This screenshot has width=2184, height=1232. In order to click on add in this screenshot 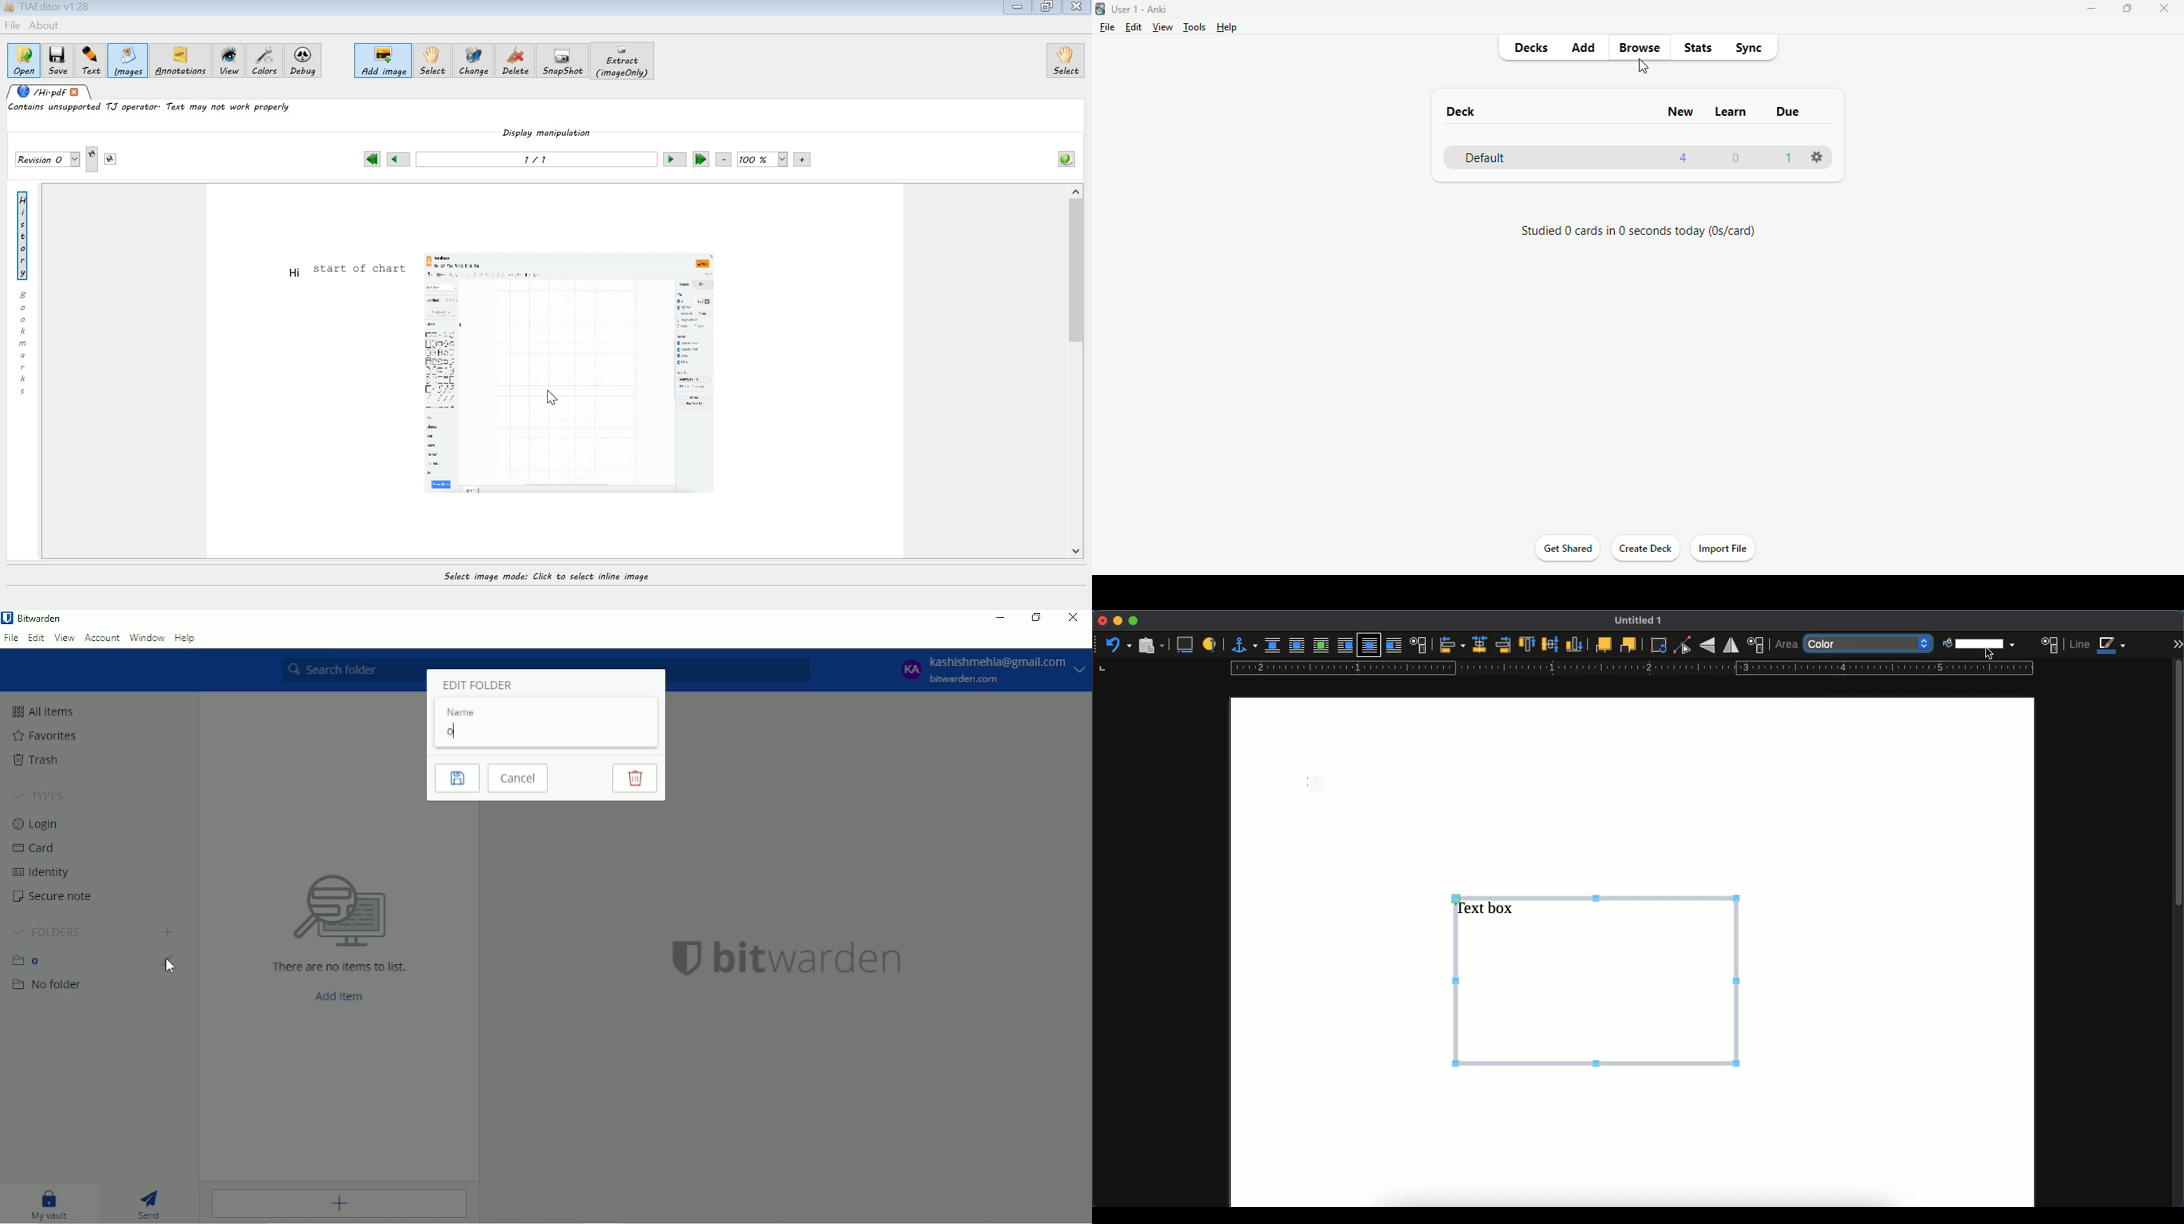, I will do `click(1584, 48)`.